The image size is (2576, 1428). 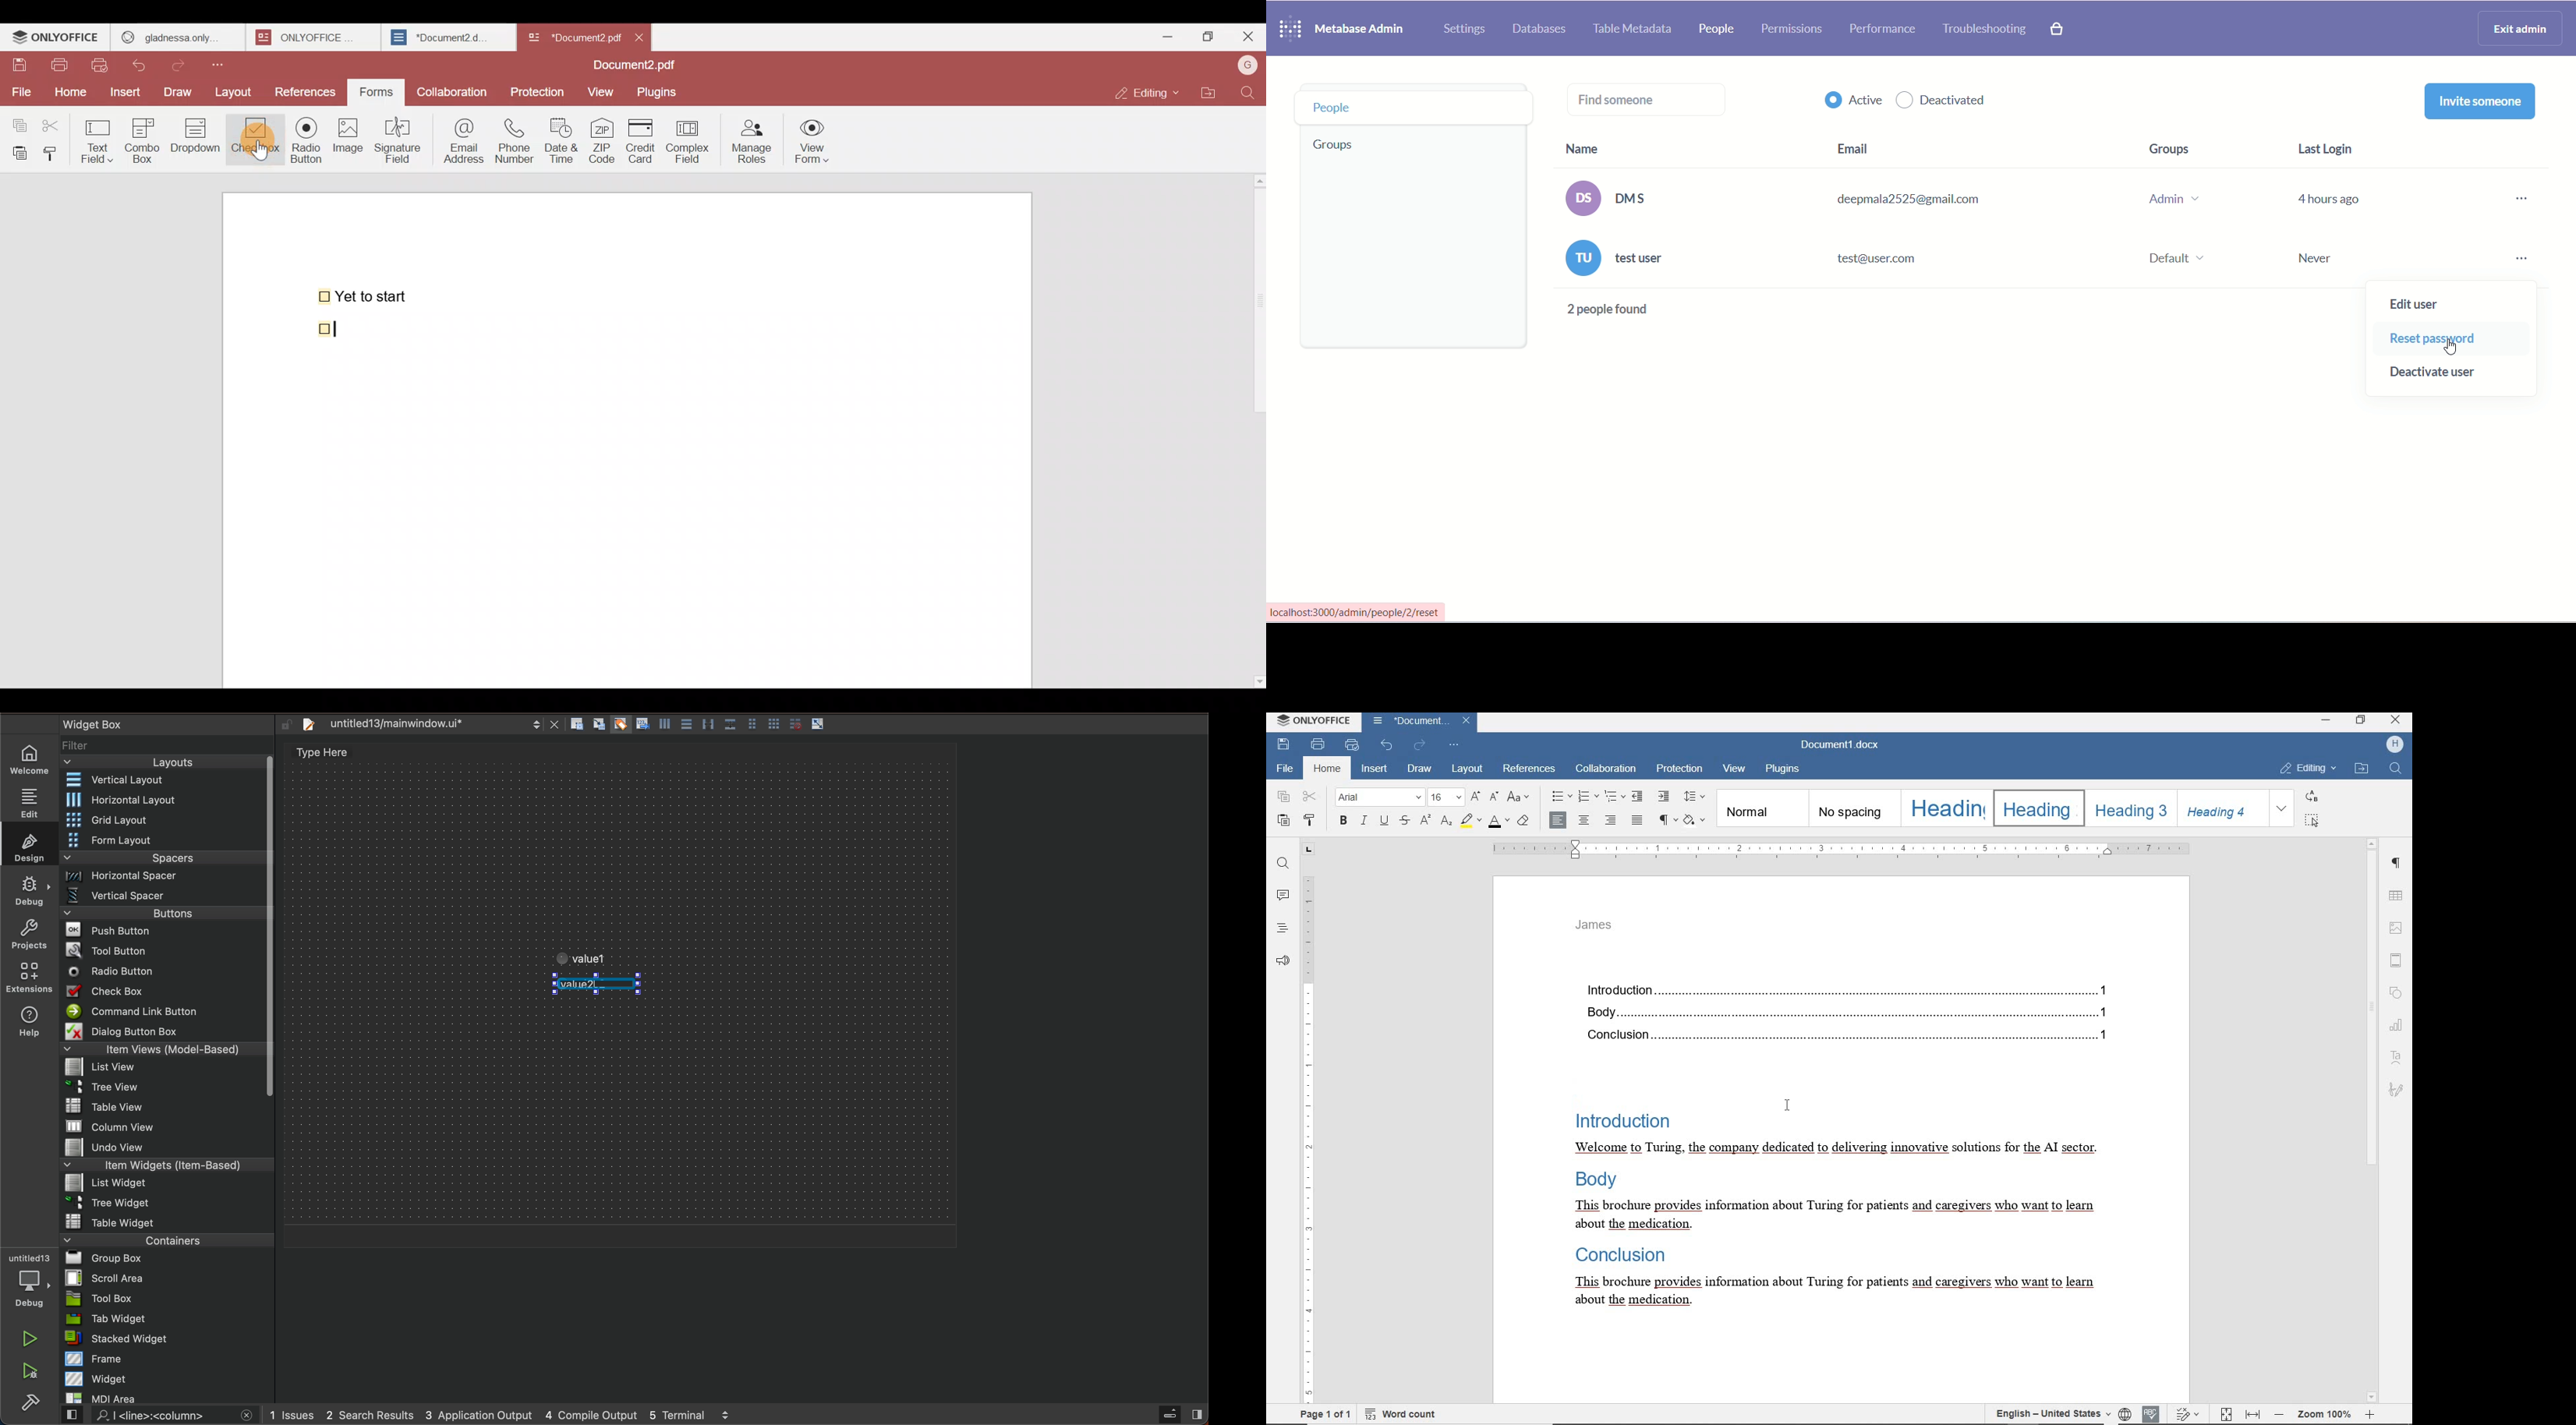 I want to click on paragraph line spacing, so click(x=1695, y=796).